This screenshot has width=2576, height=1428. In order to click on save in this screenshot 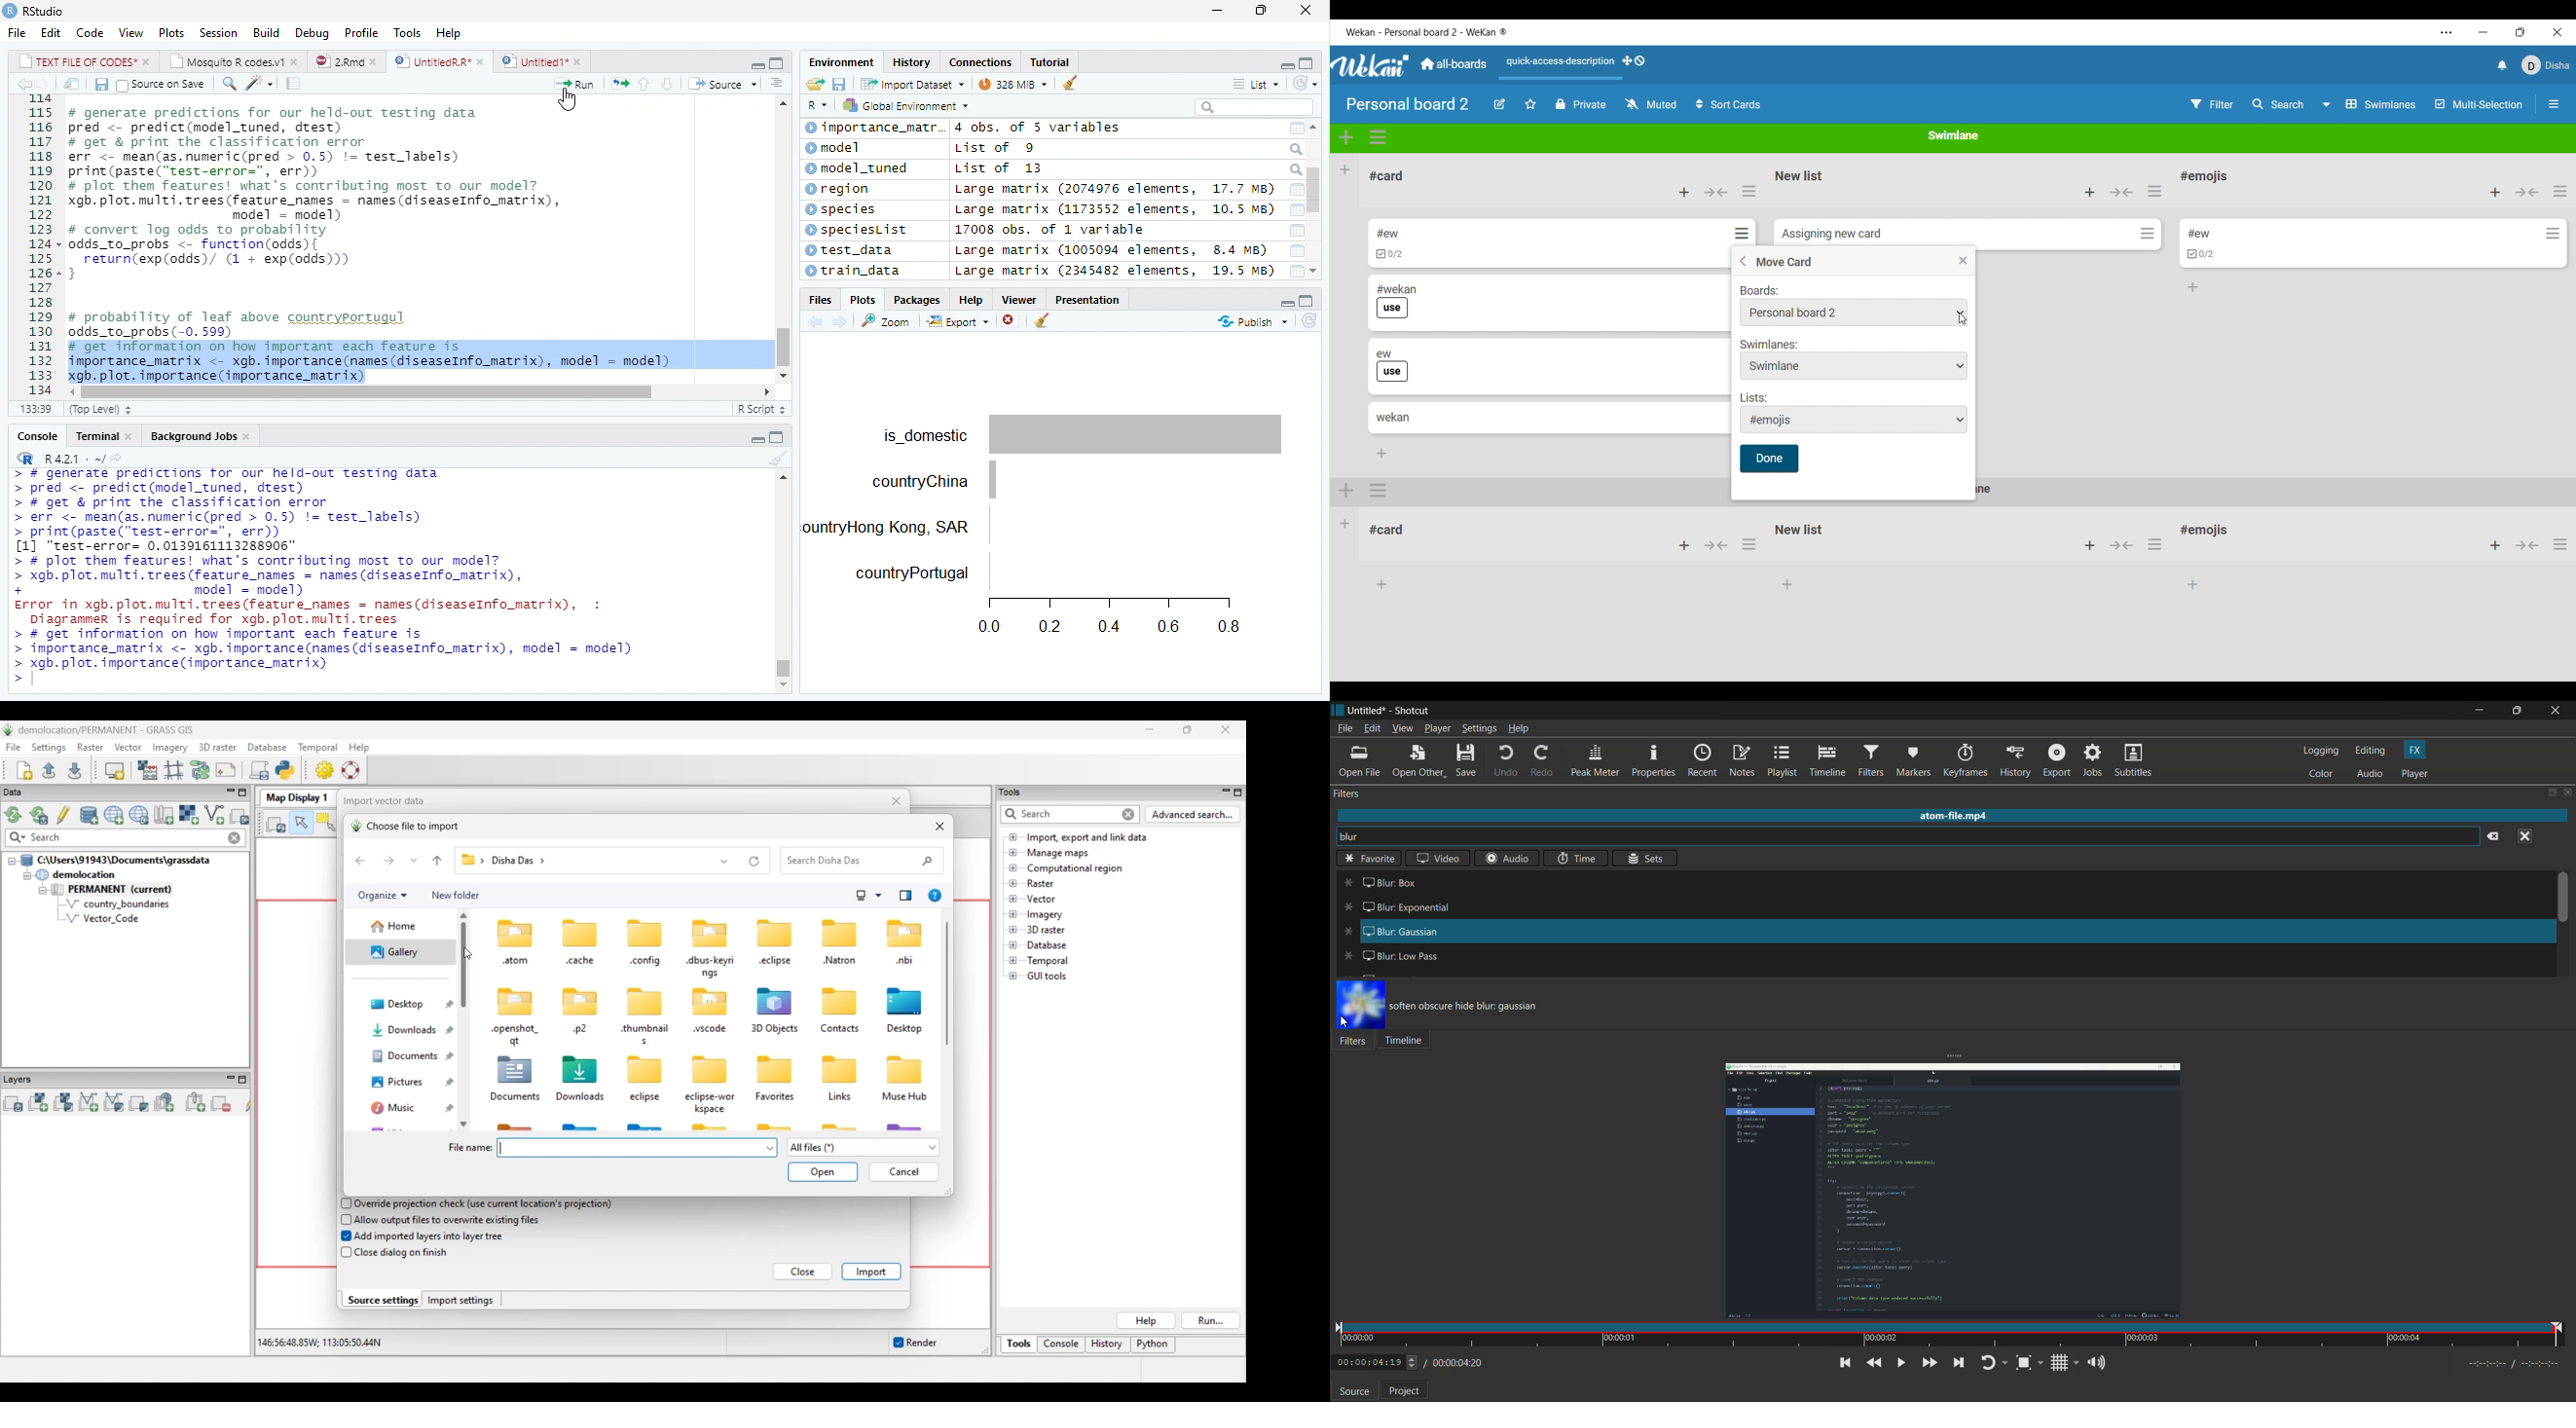, I will do `click(1469, 761)`.